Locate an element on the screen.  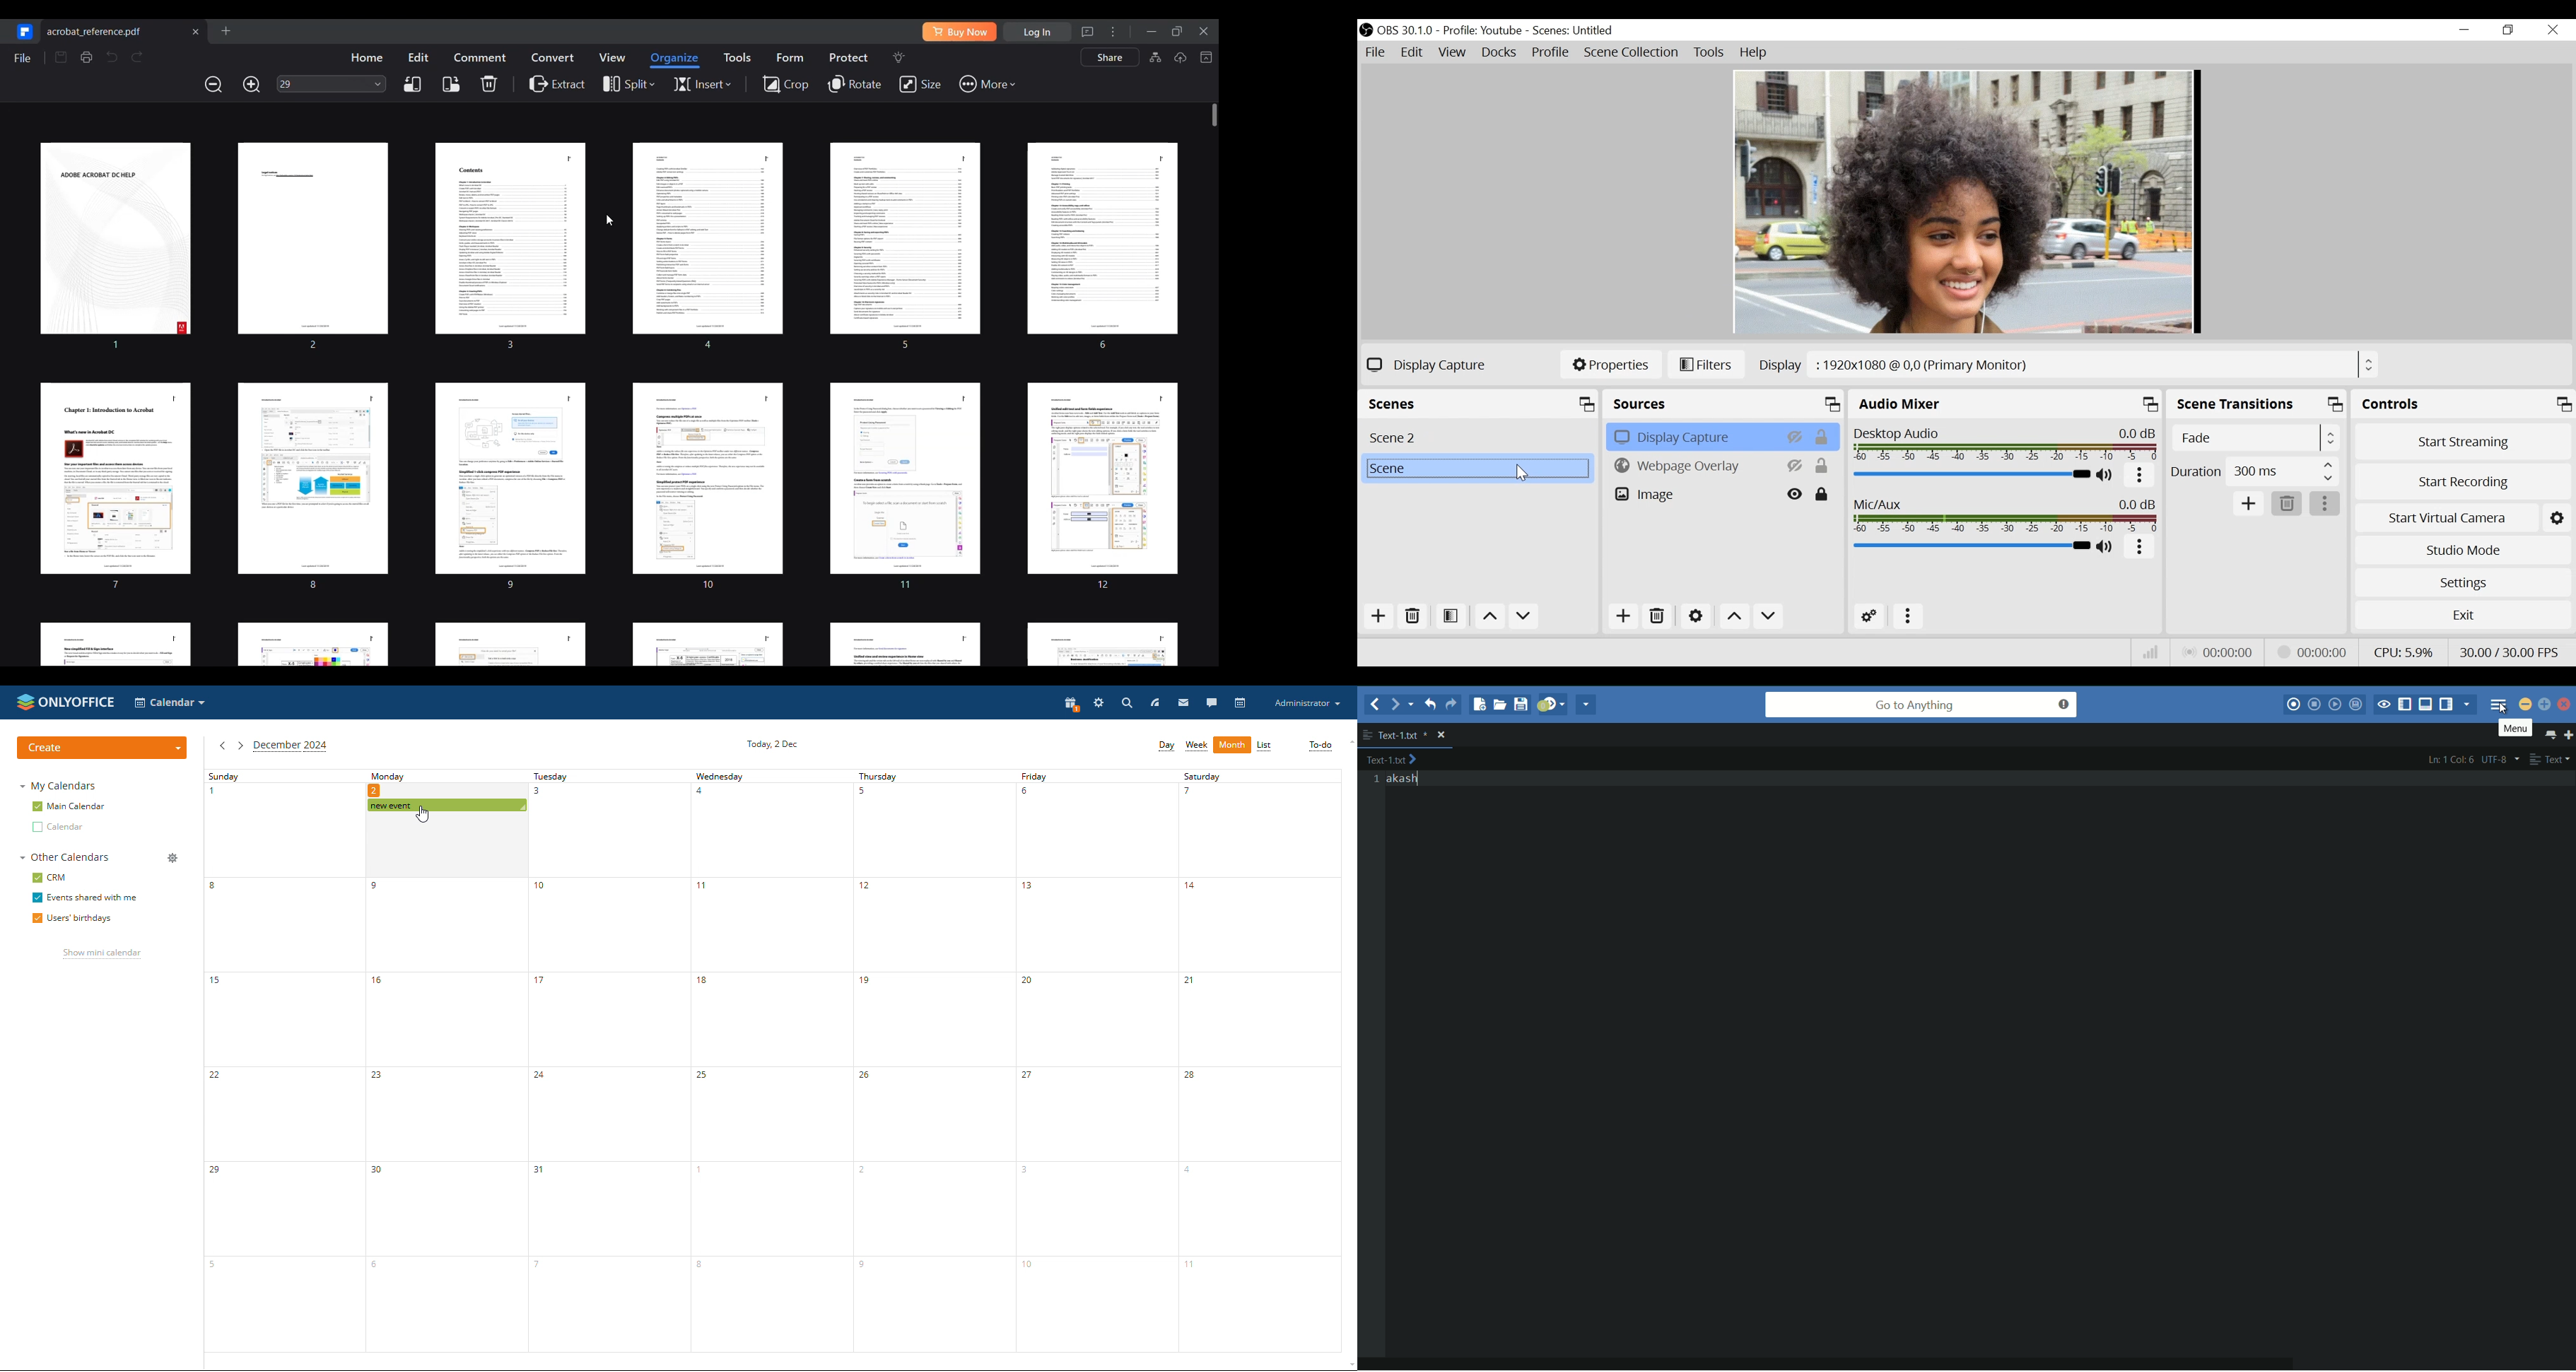
OBS Version is located at coordinates (1406, 31).